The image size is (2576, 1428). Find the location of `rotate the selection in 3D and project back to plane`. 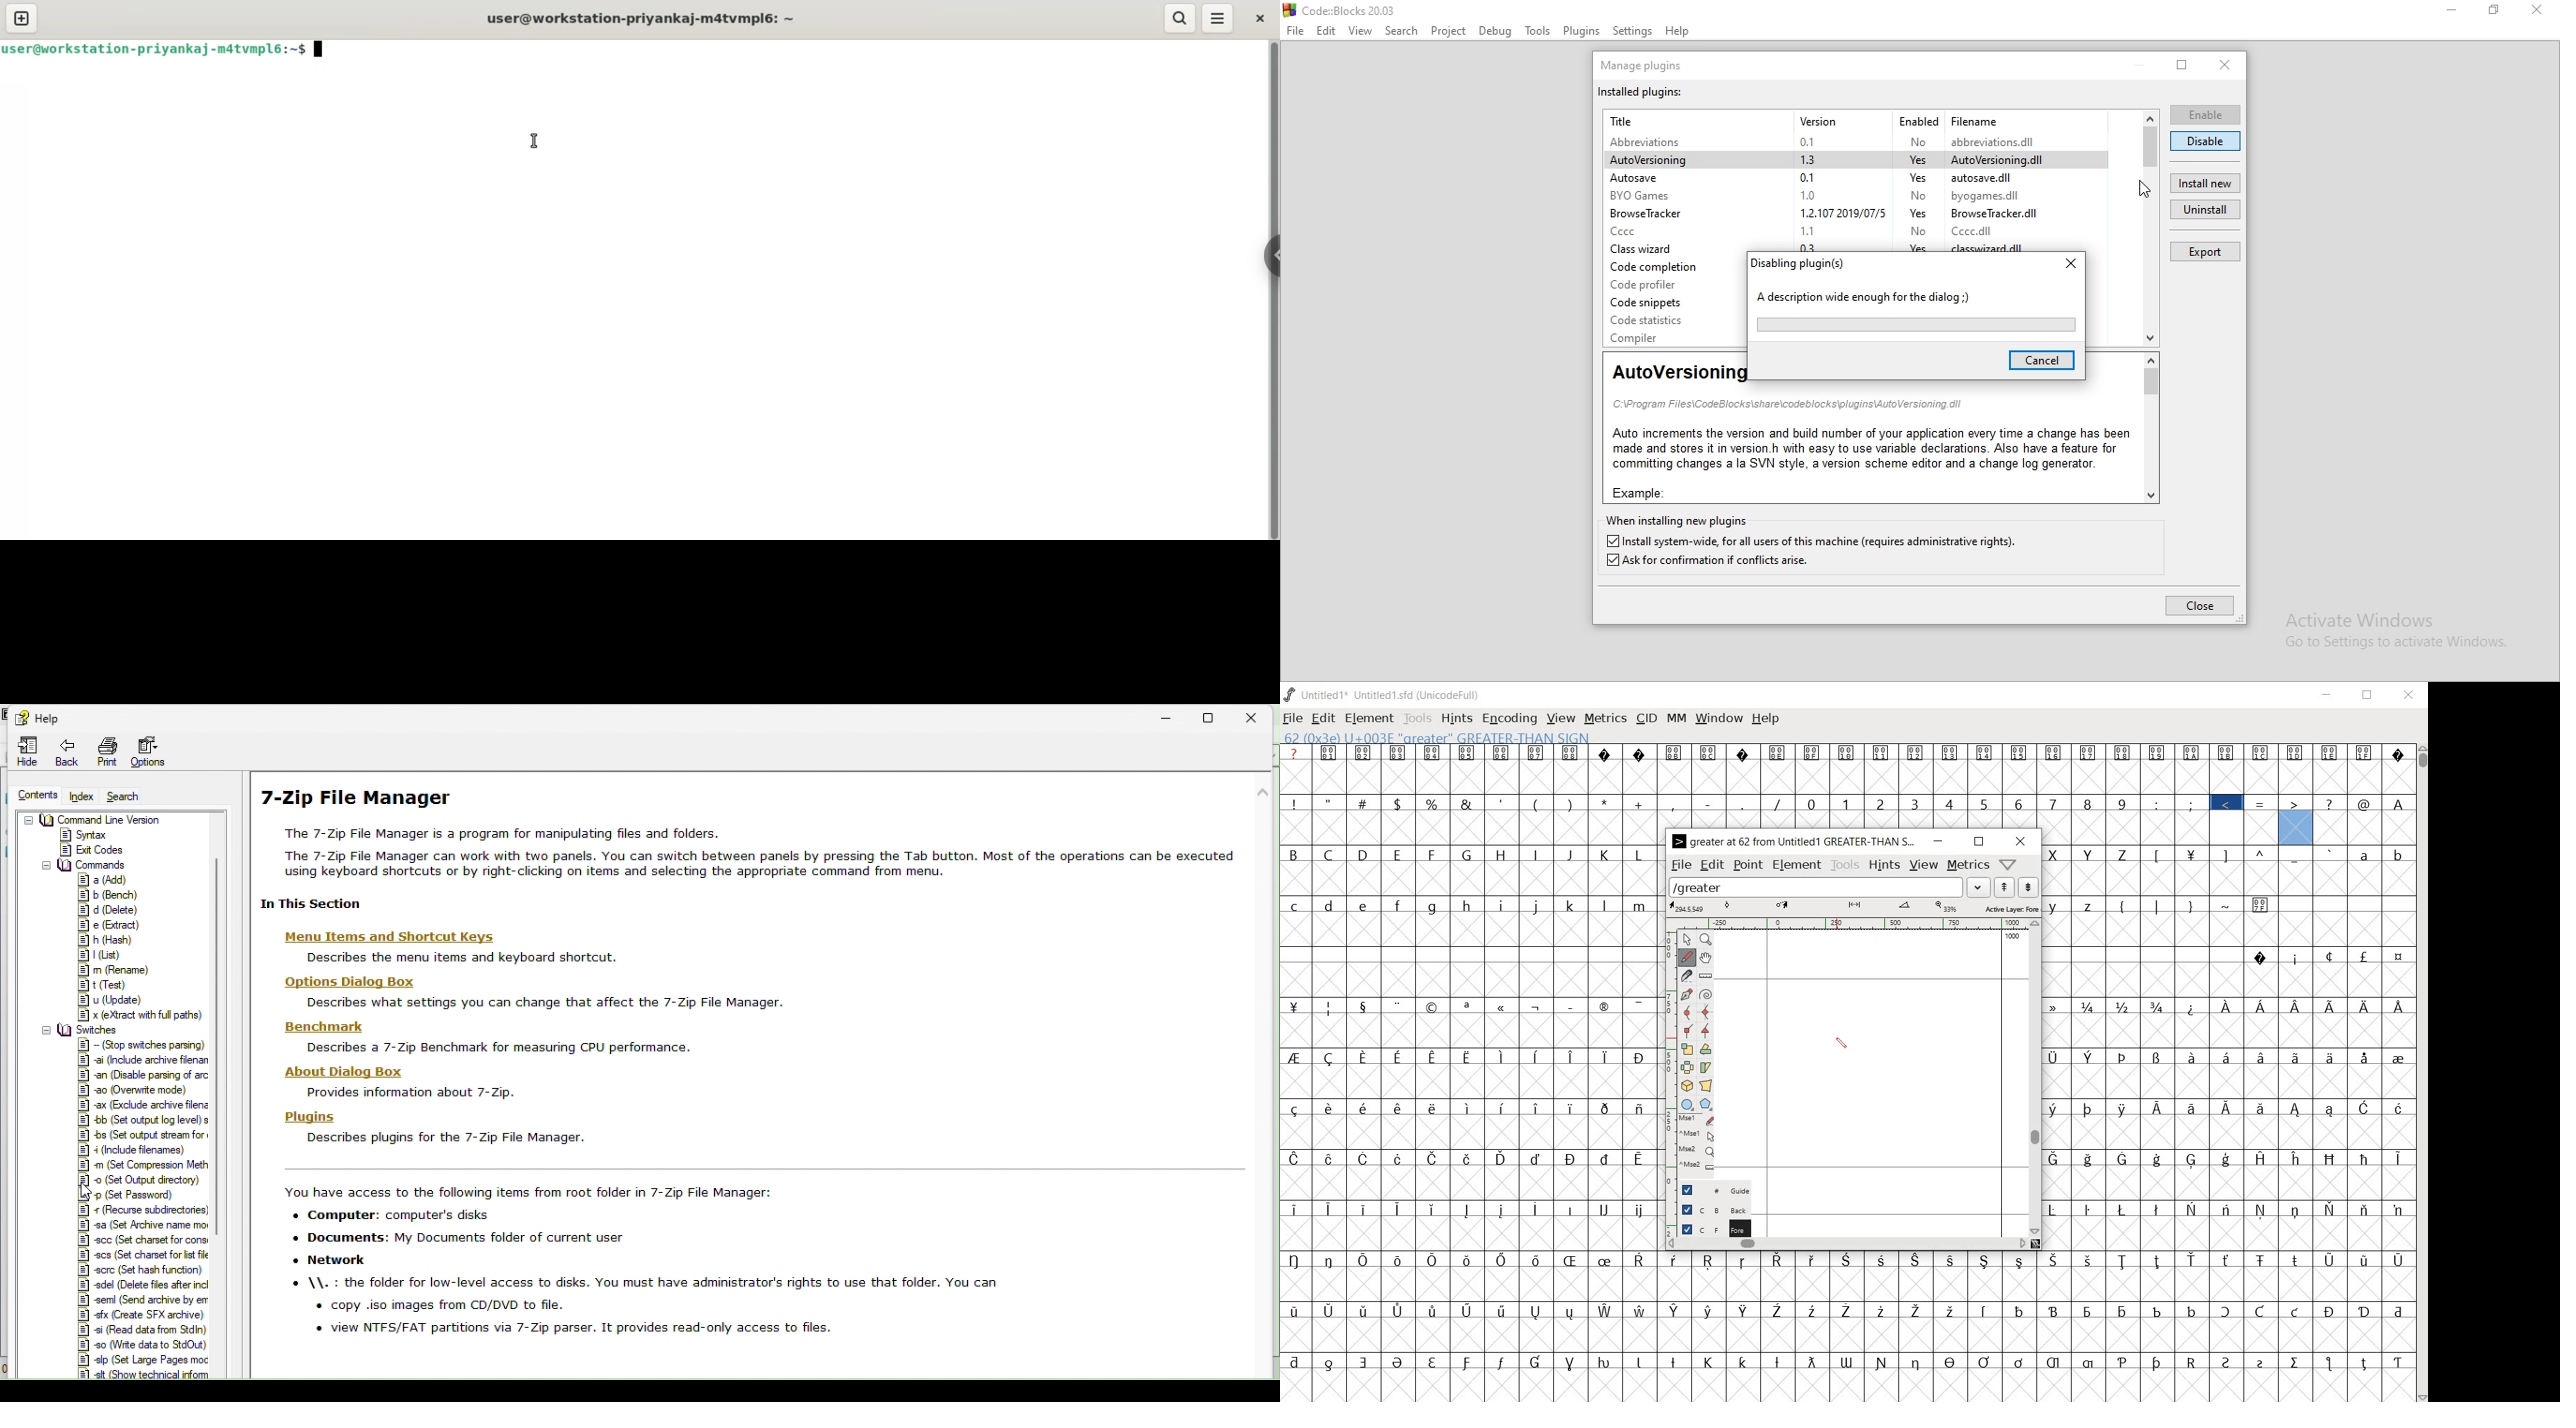

rotate the selection in 3D and project back to plane is located at coordinates (1687, 1085).